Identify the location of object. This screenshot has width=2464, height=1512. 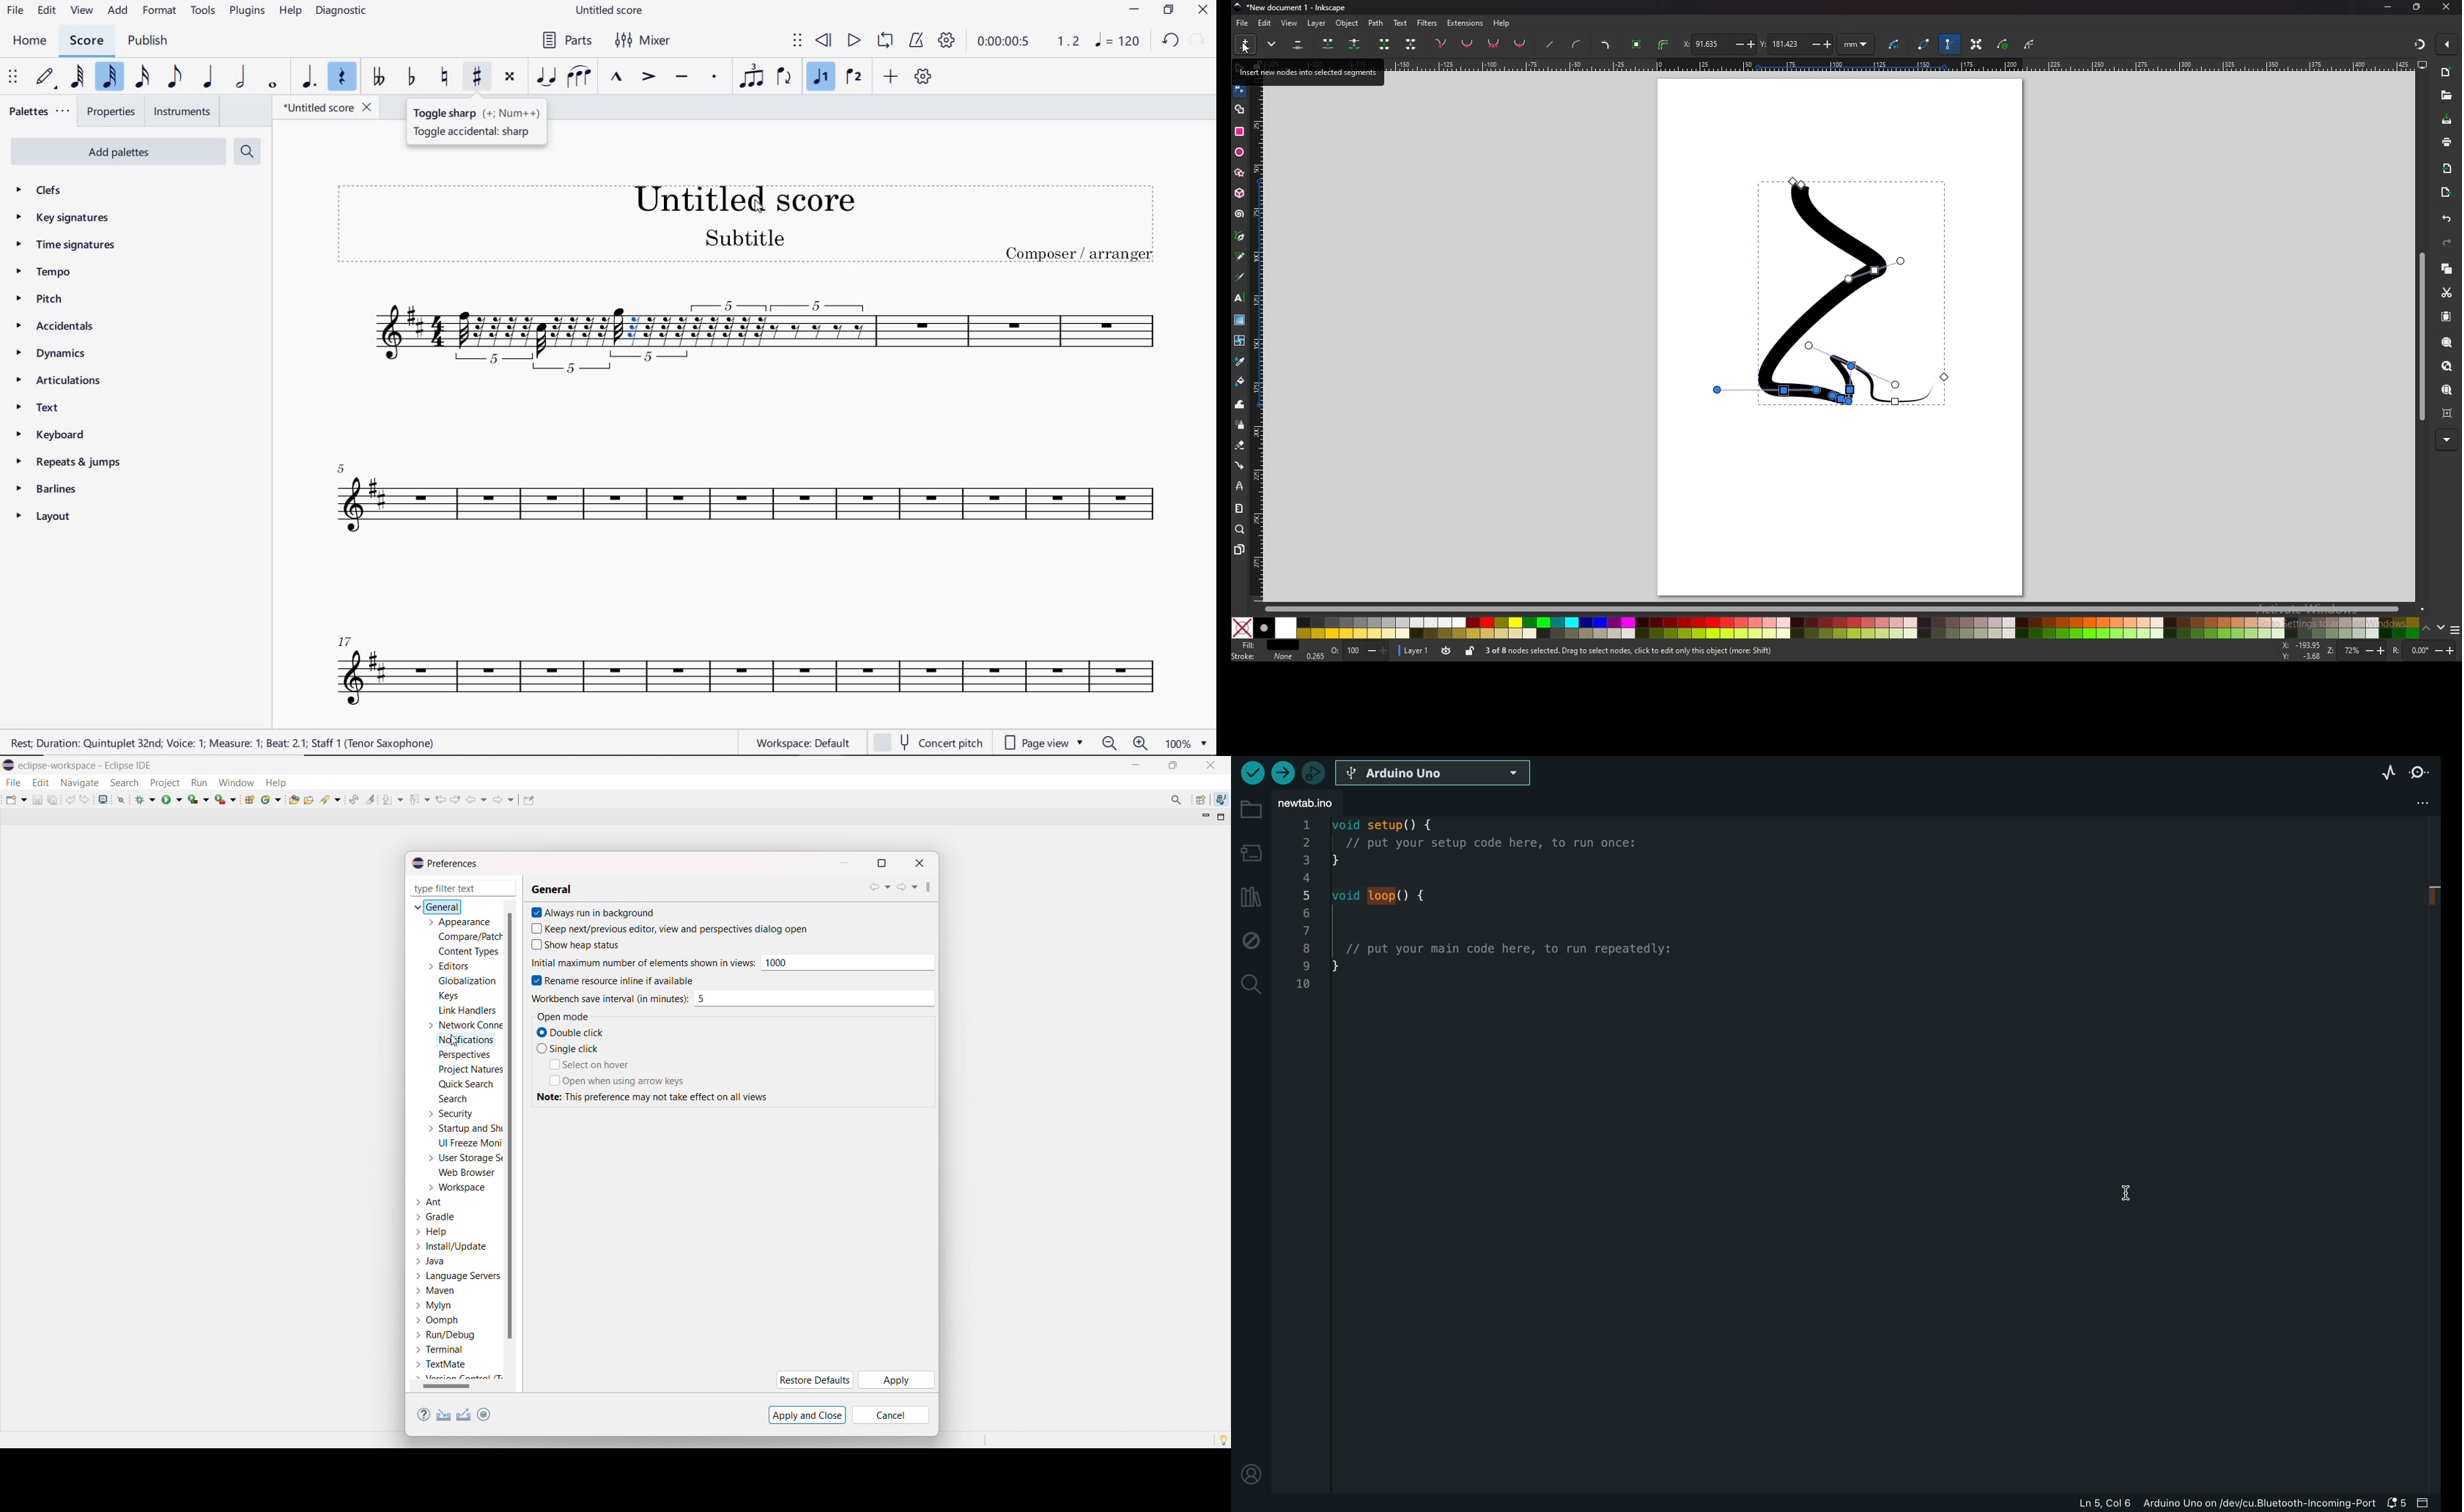
(1346, 22).